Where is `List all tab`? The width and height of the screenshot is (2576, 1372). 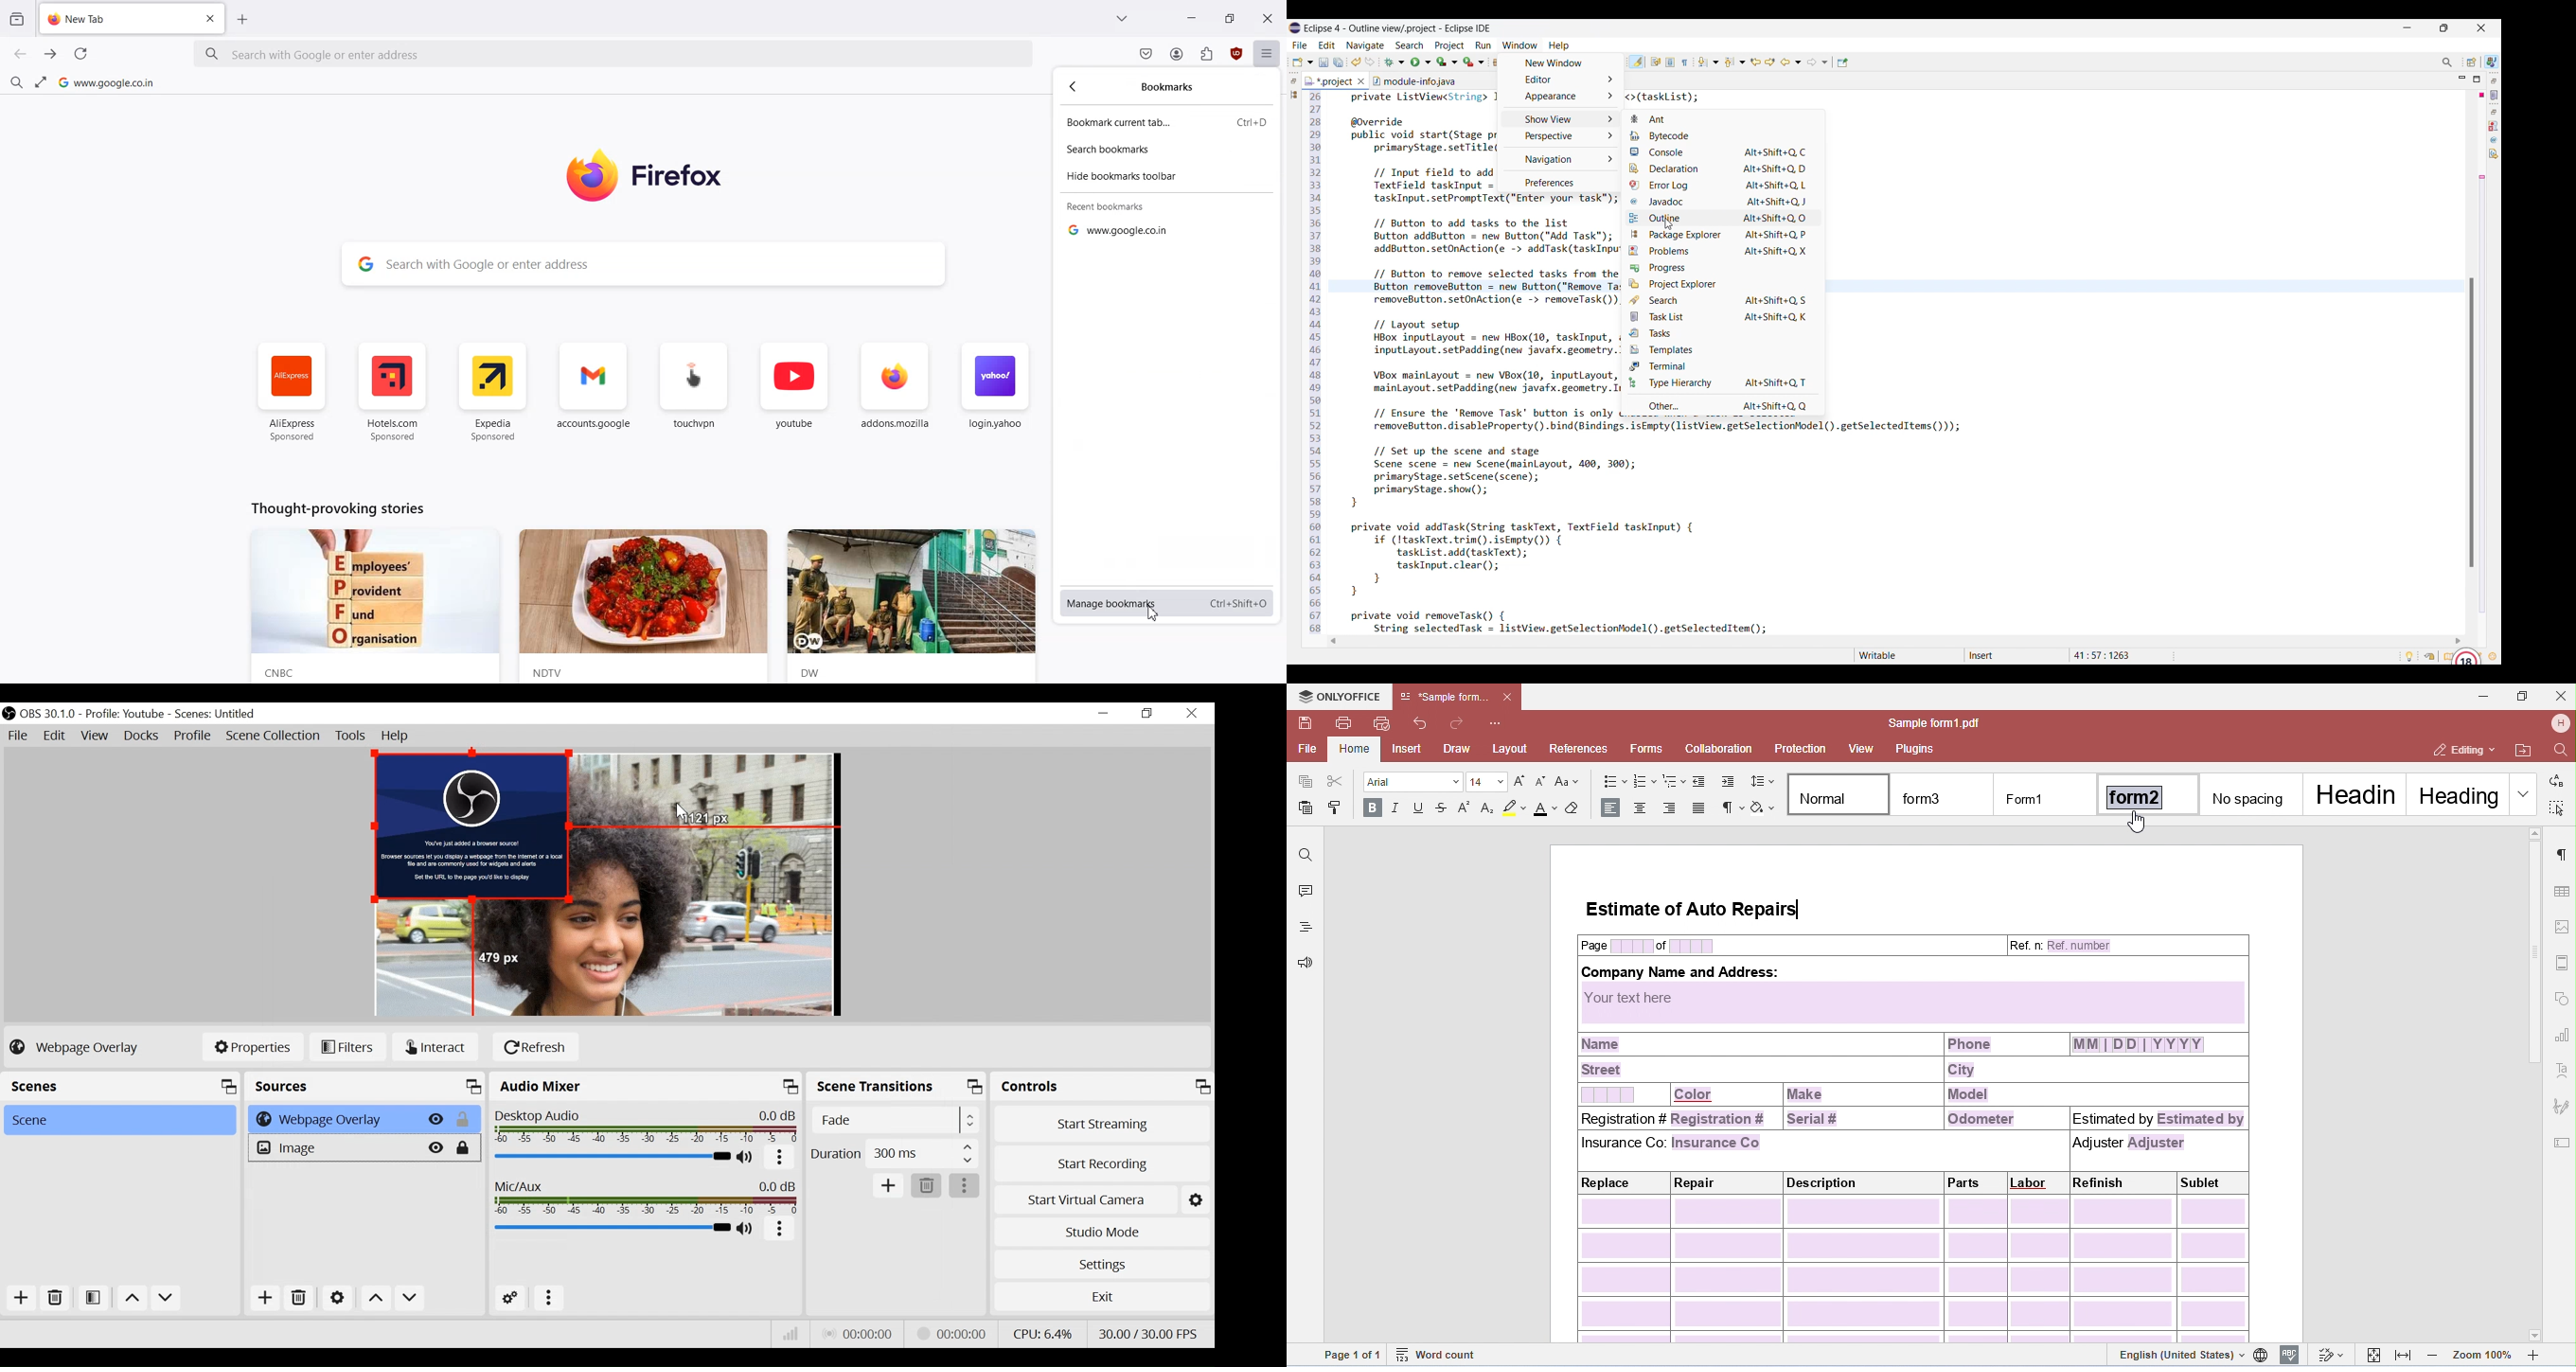 List all tab is located at coordinates (1123, 18).